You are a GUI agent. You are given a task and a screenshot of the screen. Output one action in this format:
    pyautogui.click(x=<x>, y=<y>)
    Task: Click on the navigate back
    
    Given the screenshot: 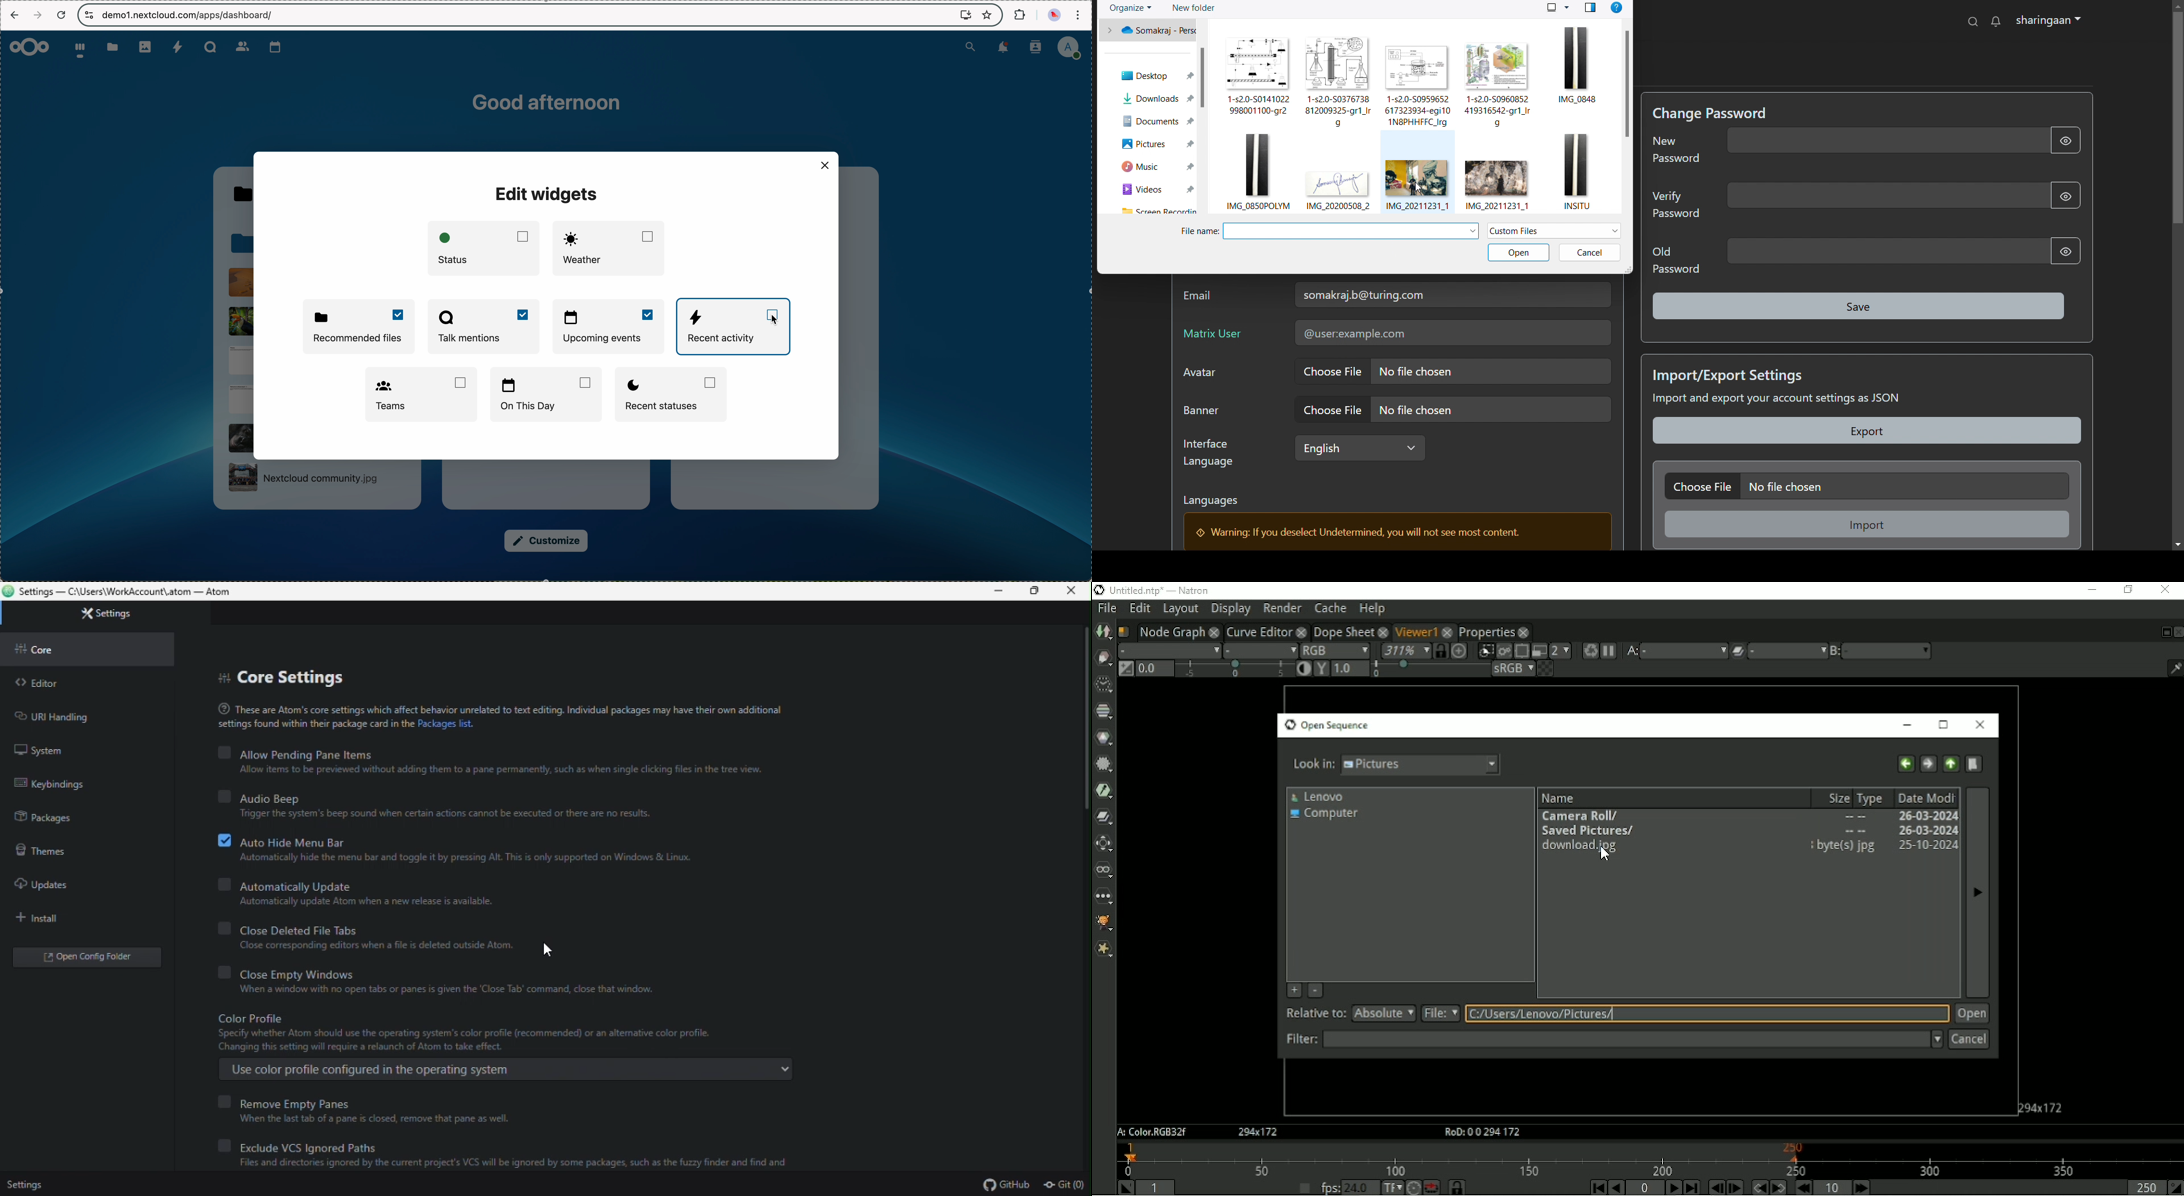 What is the action you would take?
    pyautogui.click(x=14, y=16)
    